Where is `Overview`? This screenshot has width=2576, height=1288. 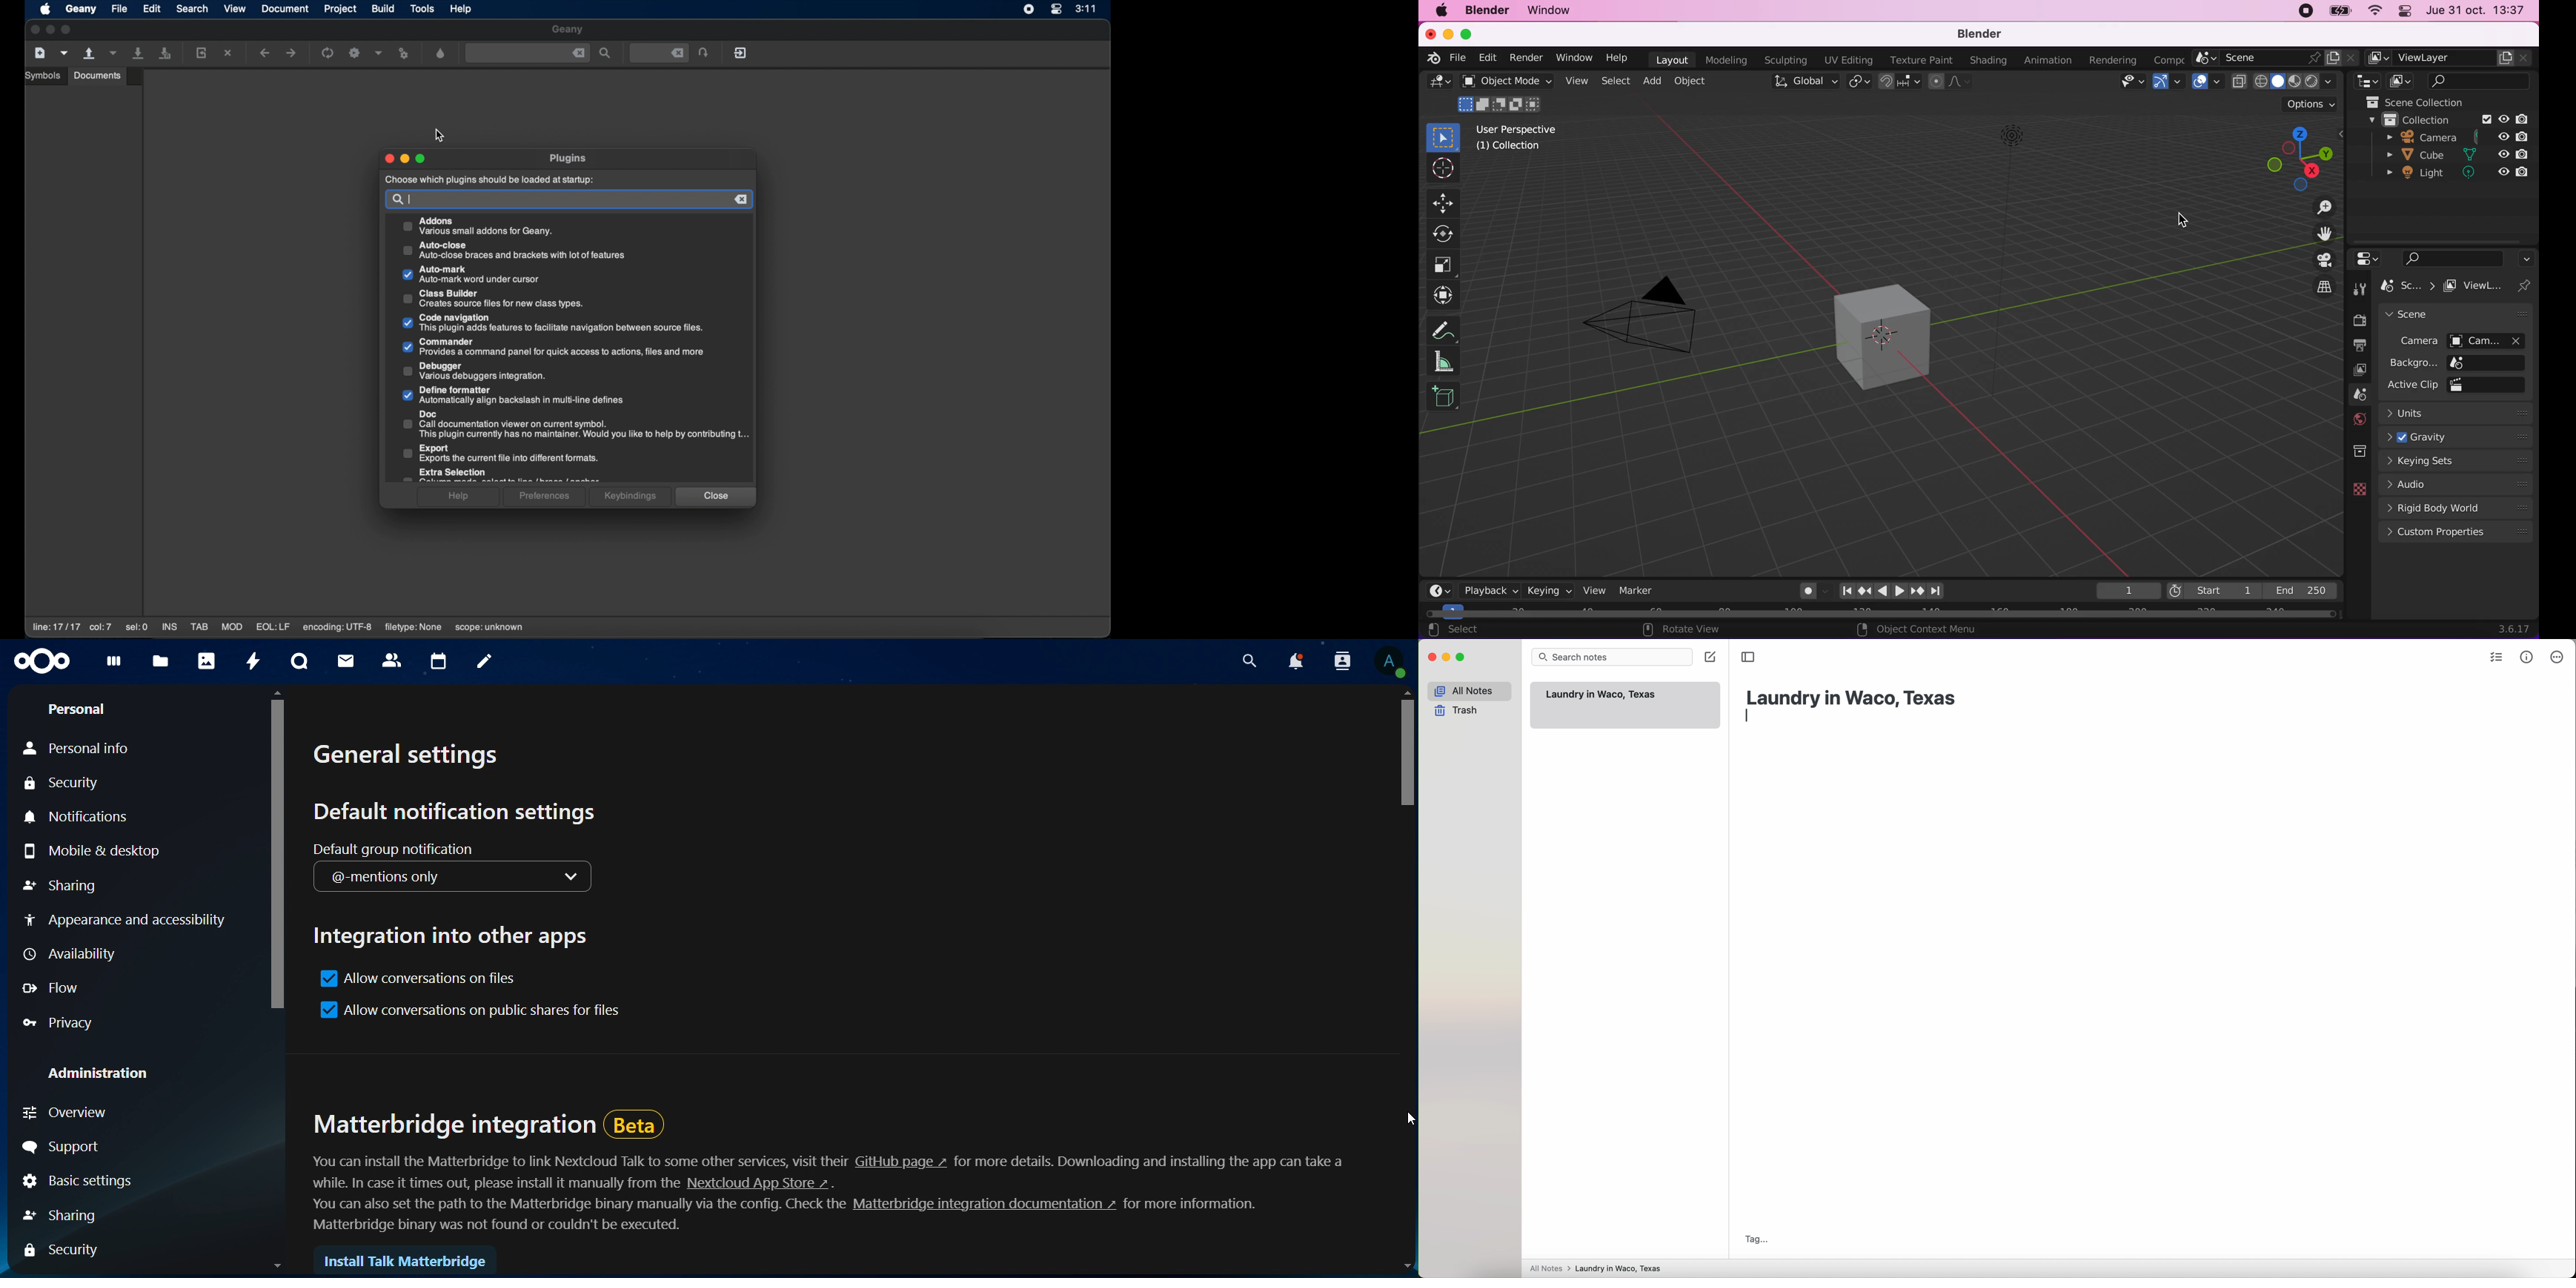
Overview is located at coordinates (66, 1115).